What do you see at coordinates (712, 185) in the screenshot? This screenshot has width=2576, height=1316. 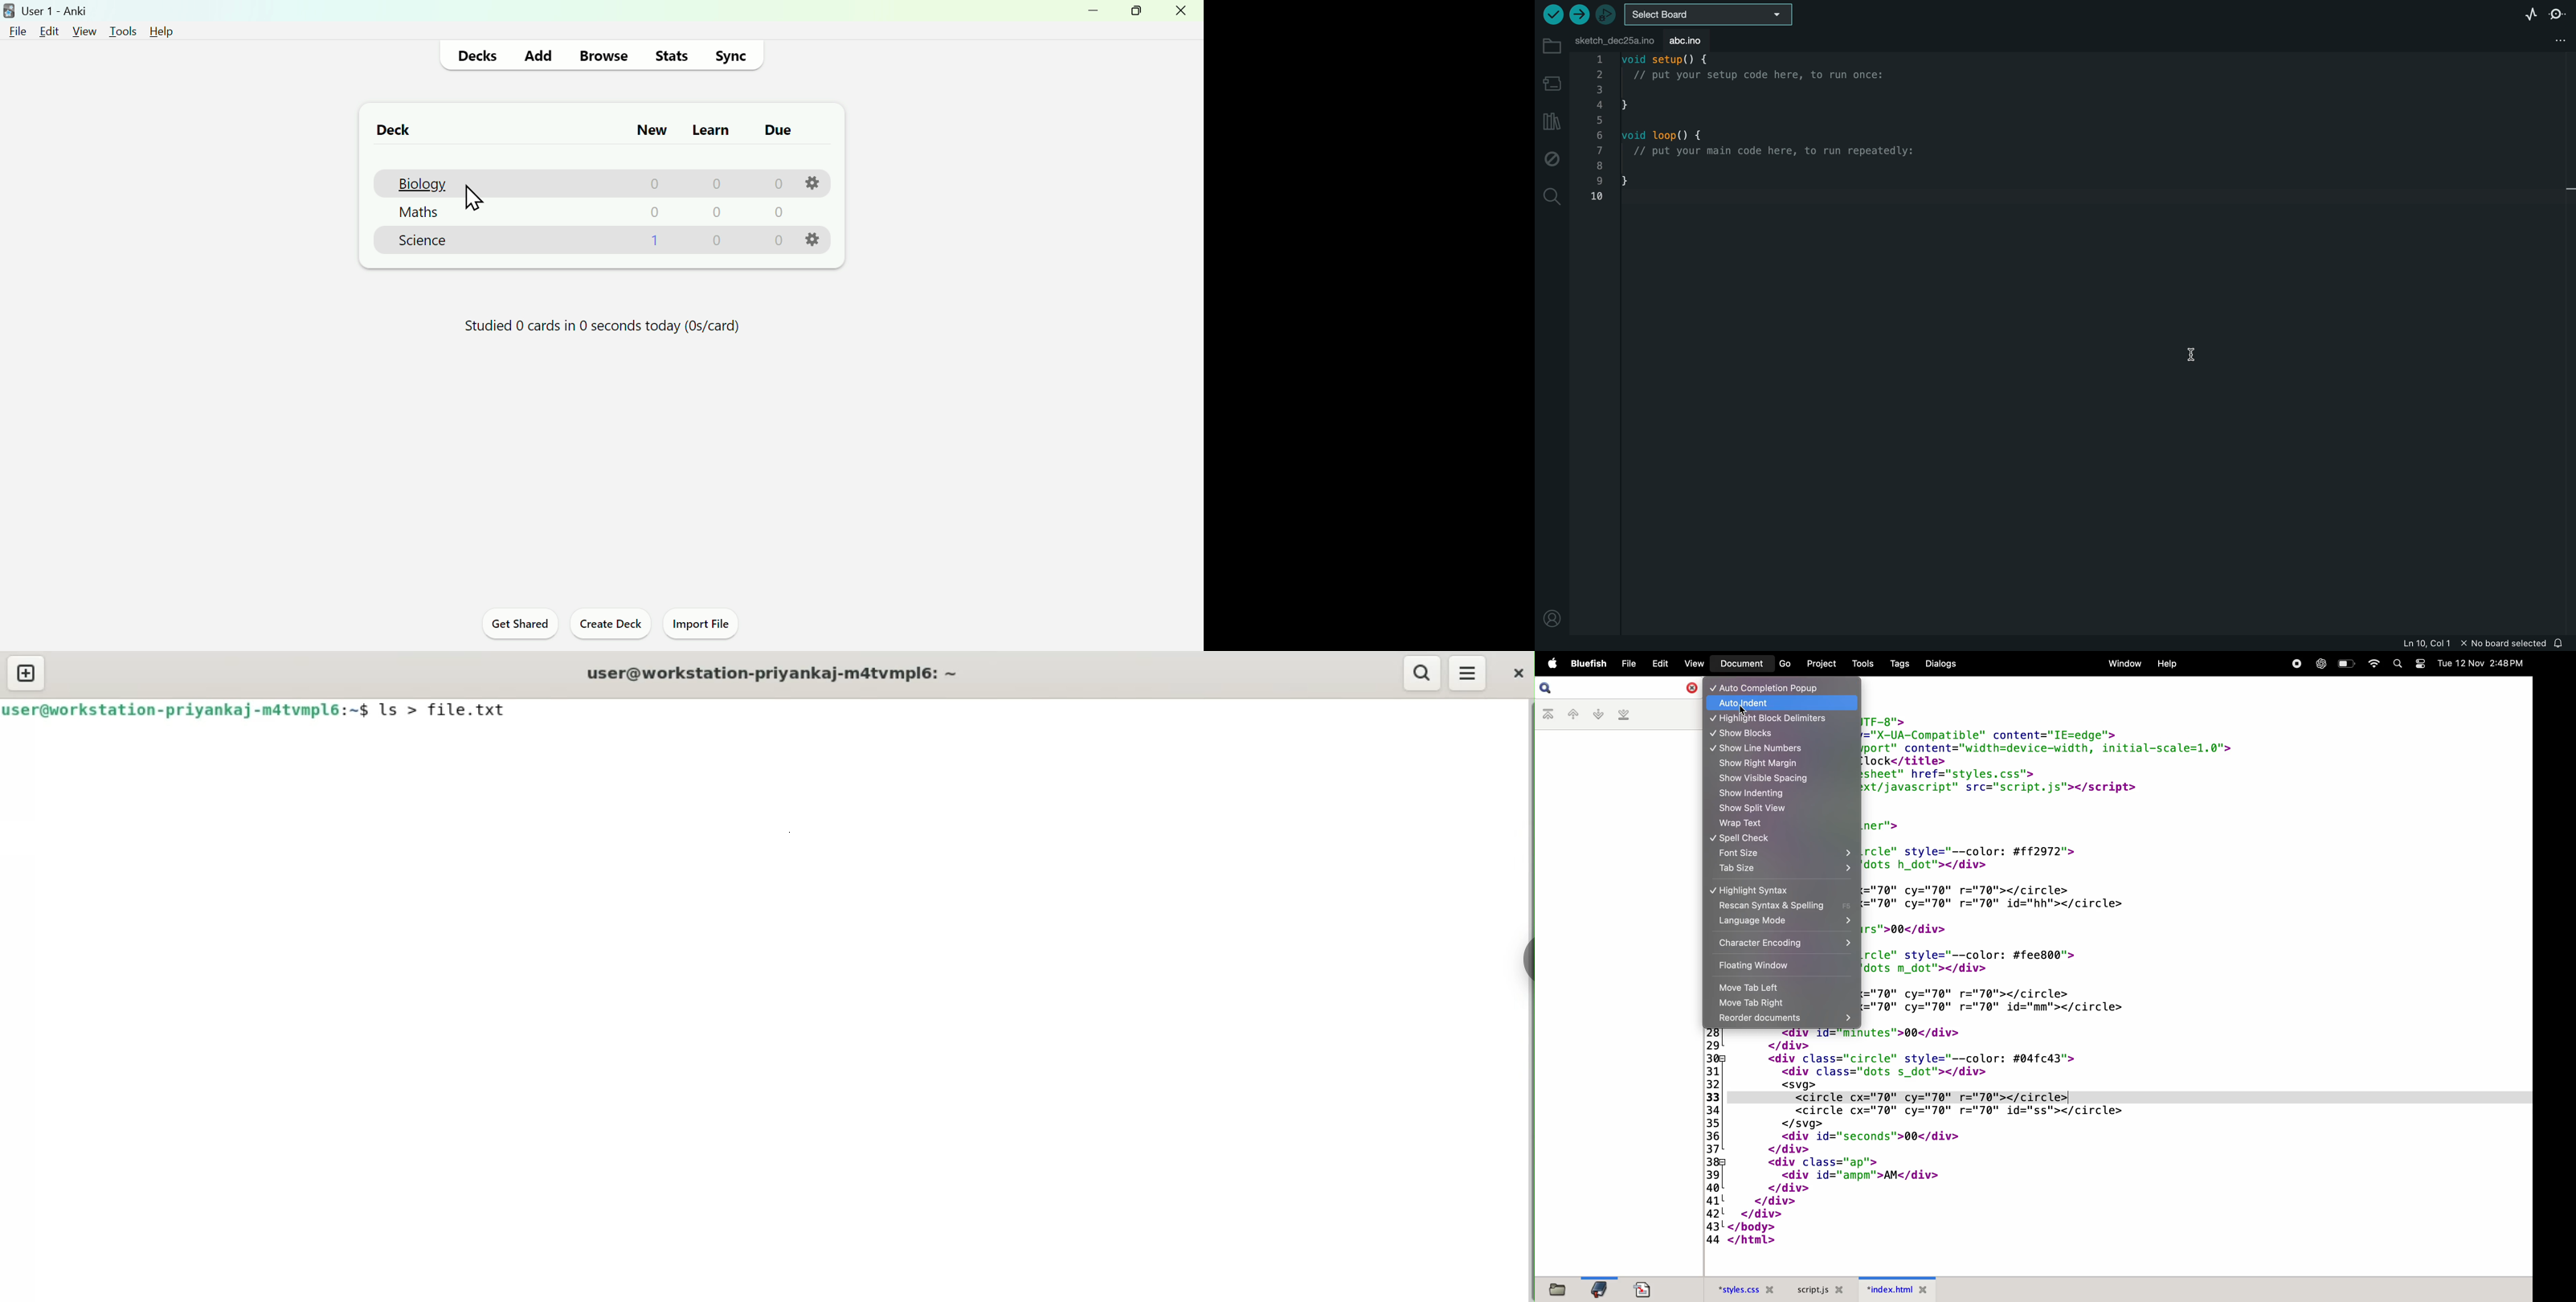 I see `0` at bounding box center [712, 185].